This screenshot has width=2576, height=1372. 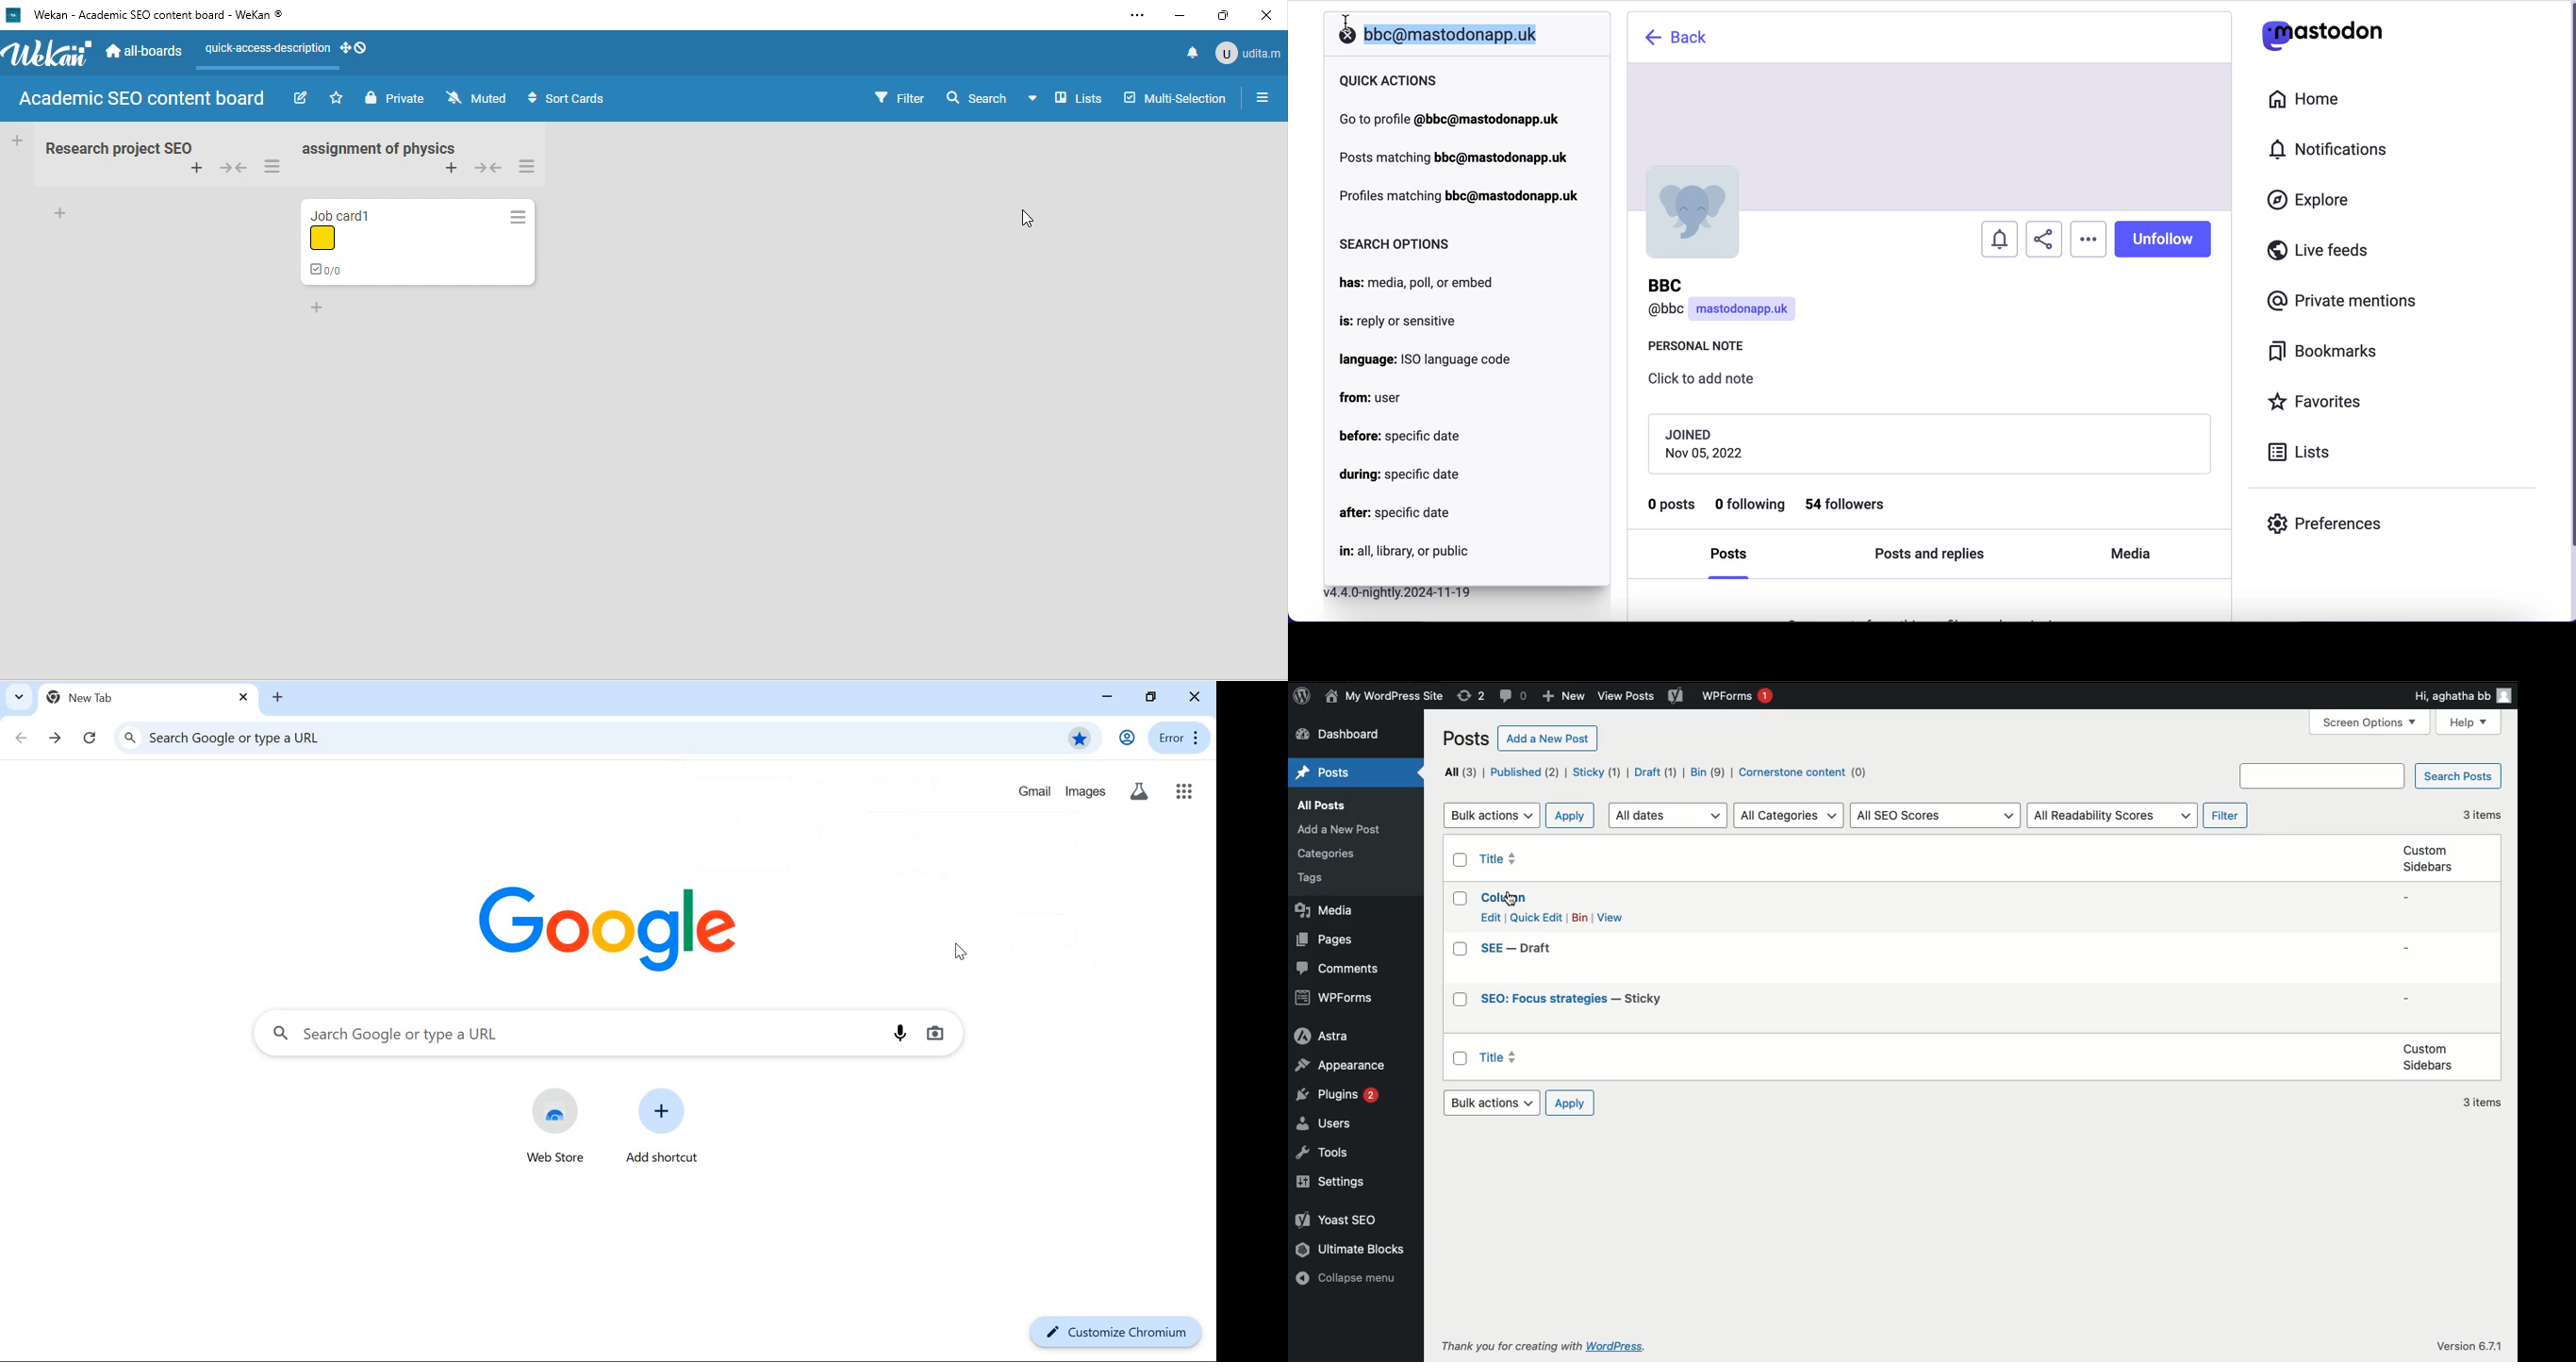 What do you see at coordinates (2111, 816) in the screenshot?
I see `All readability scores` at bounding box center [2111, 816].